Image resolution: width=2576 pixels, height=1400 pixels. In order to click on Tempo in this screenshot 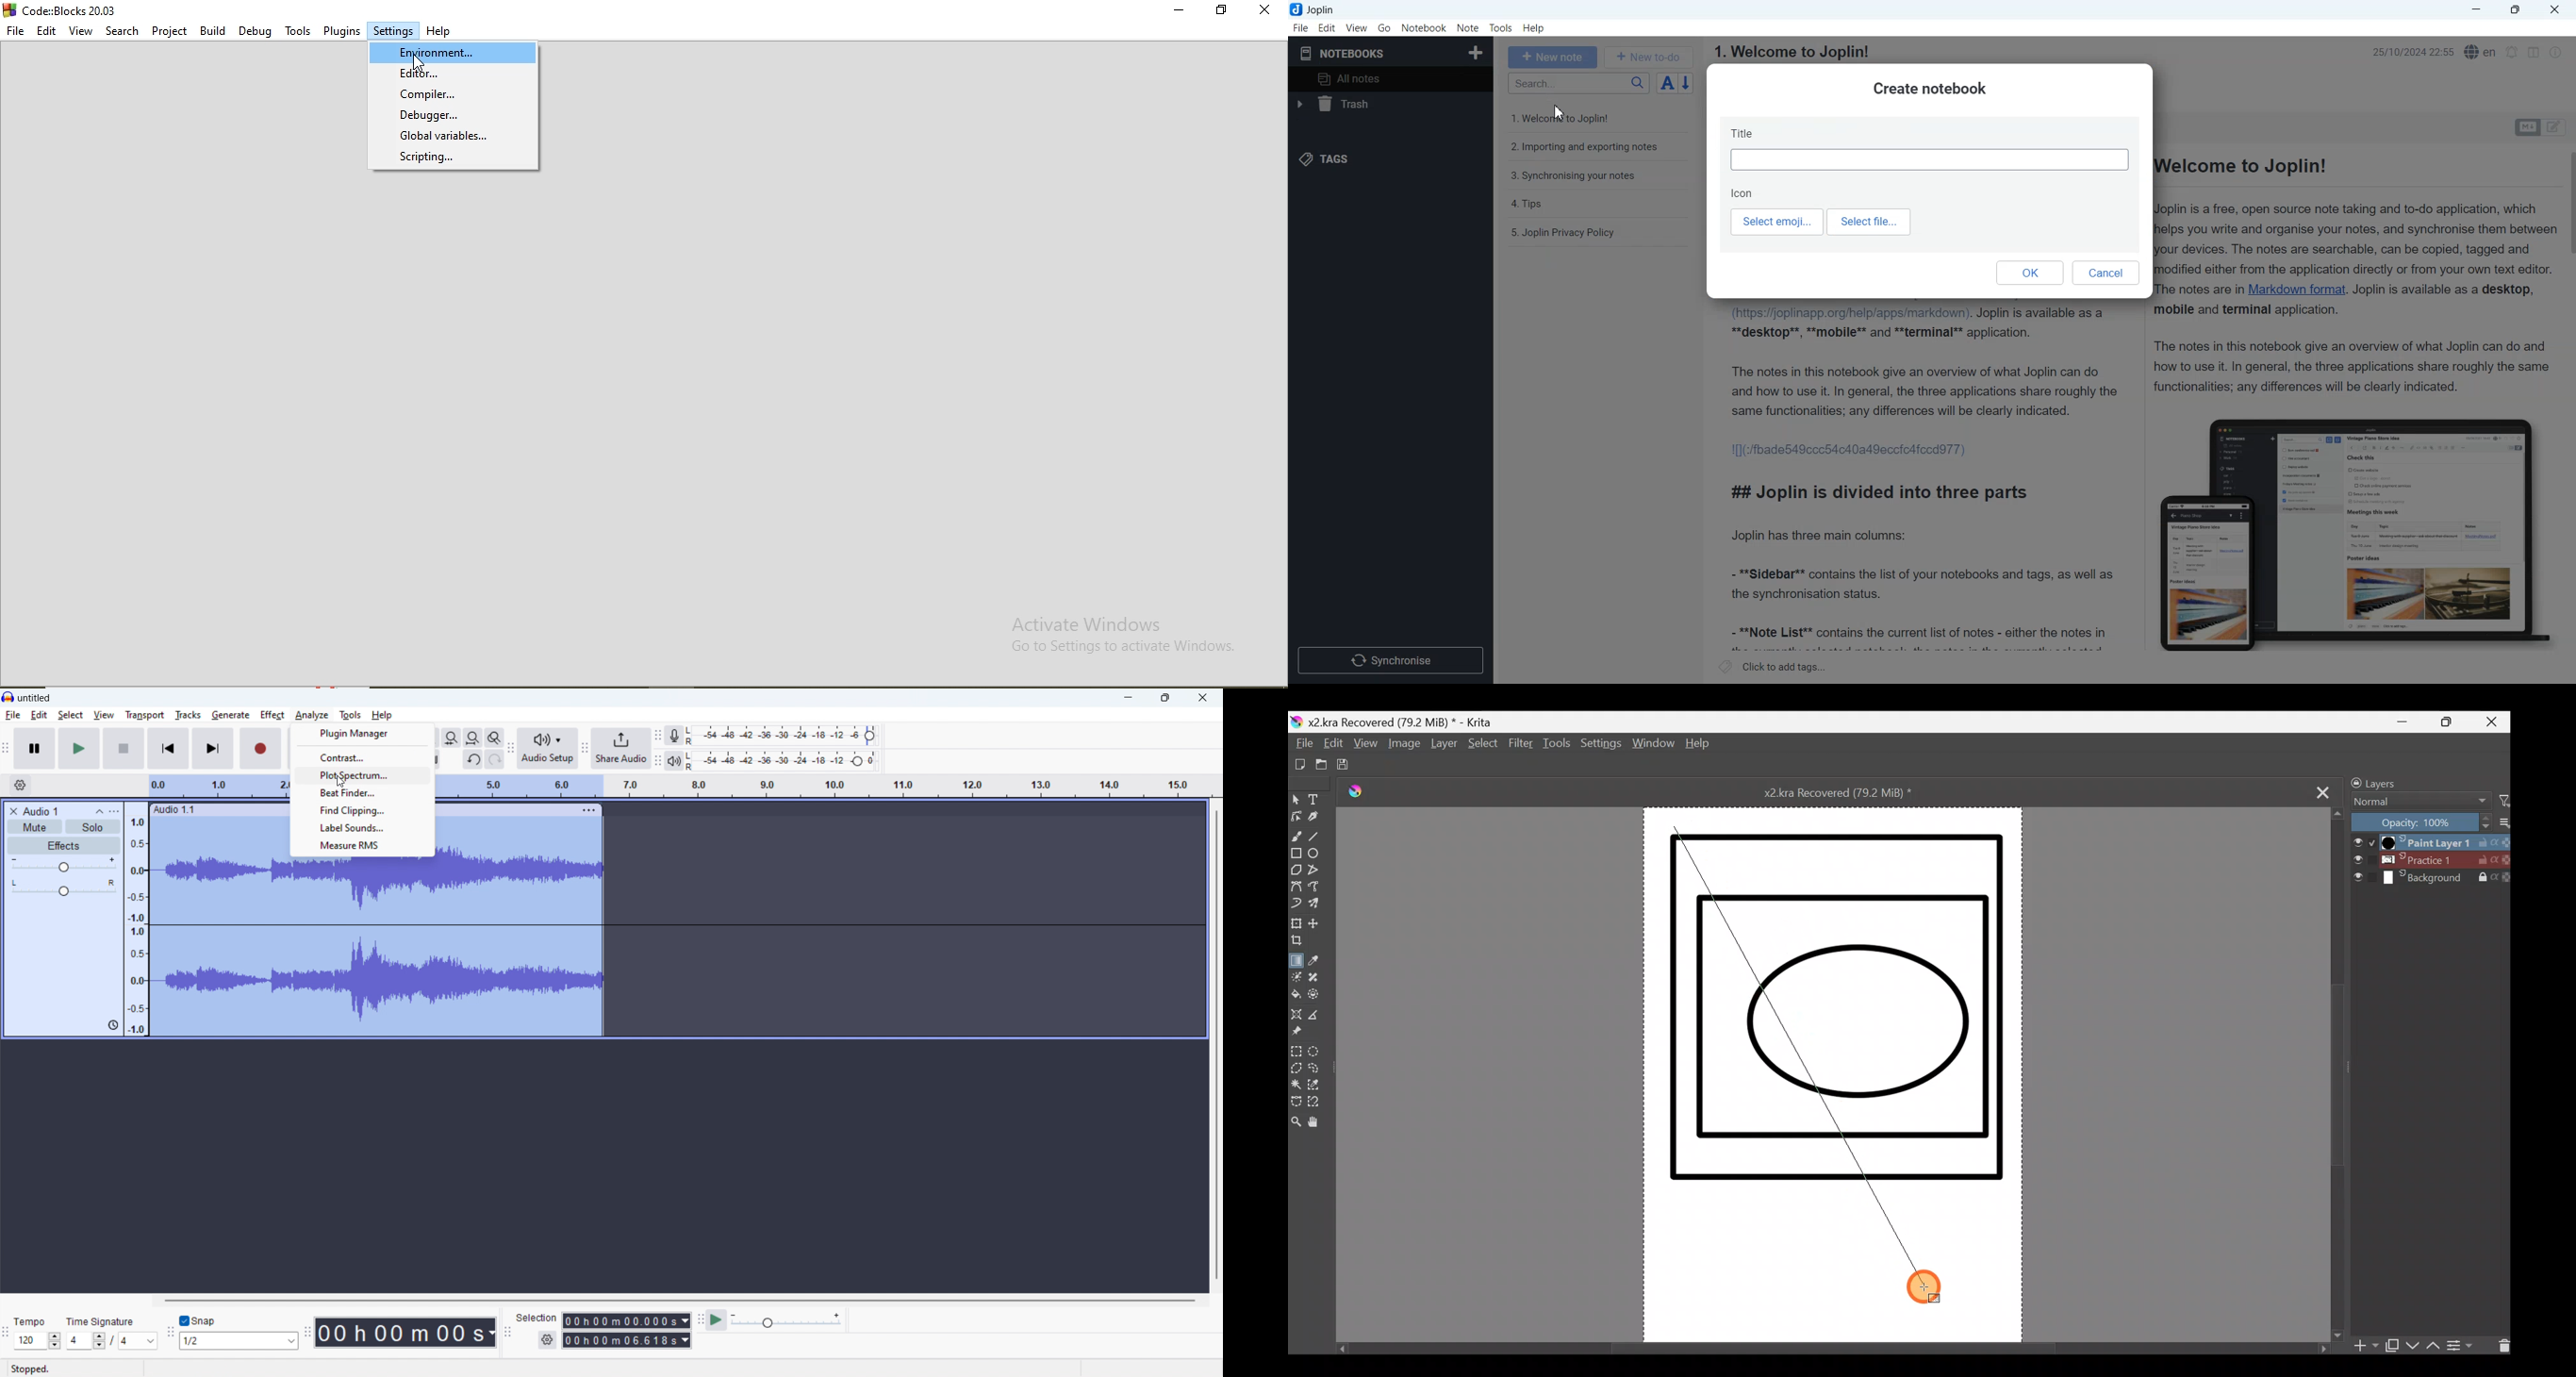, I will do `click(32, 1322)`.